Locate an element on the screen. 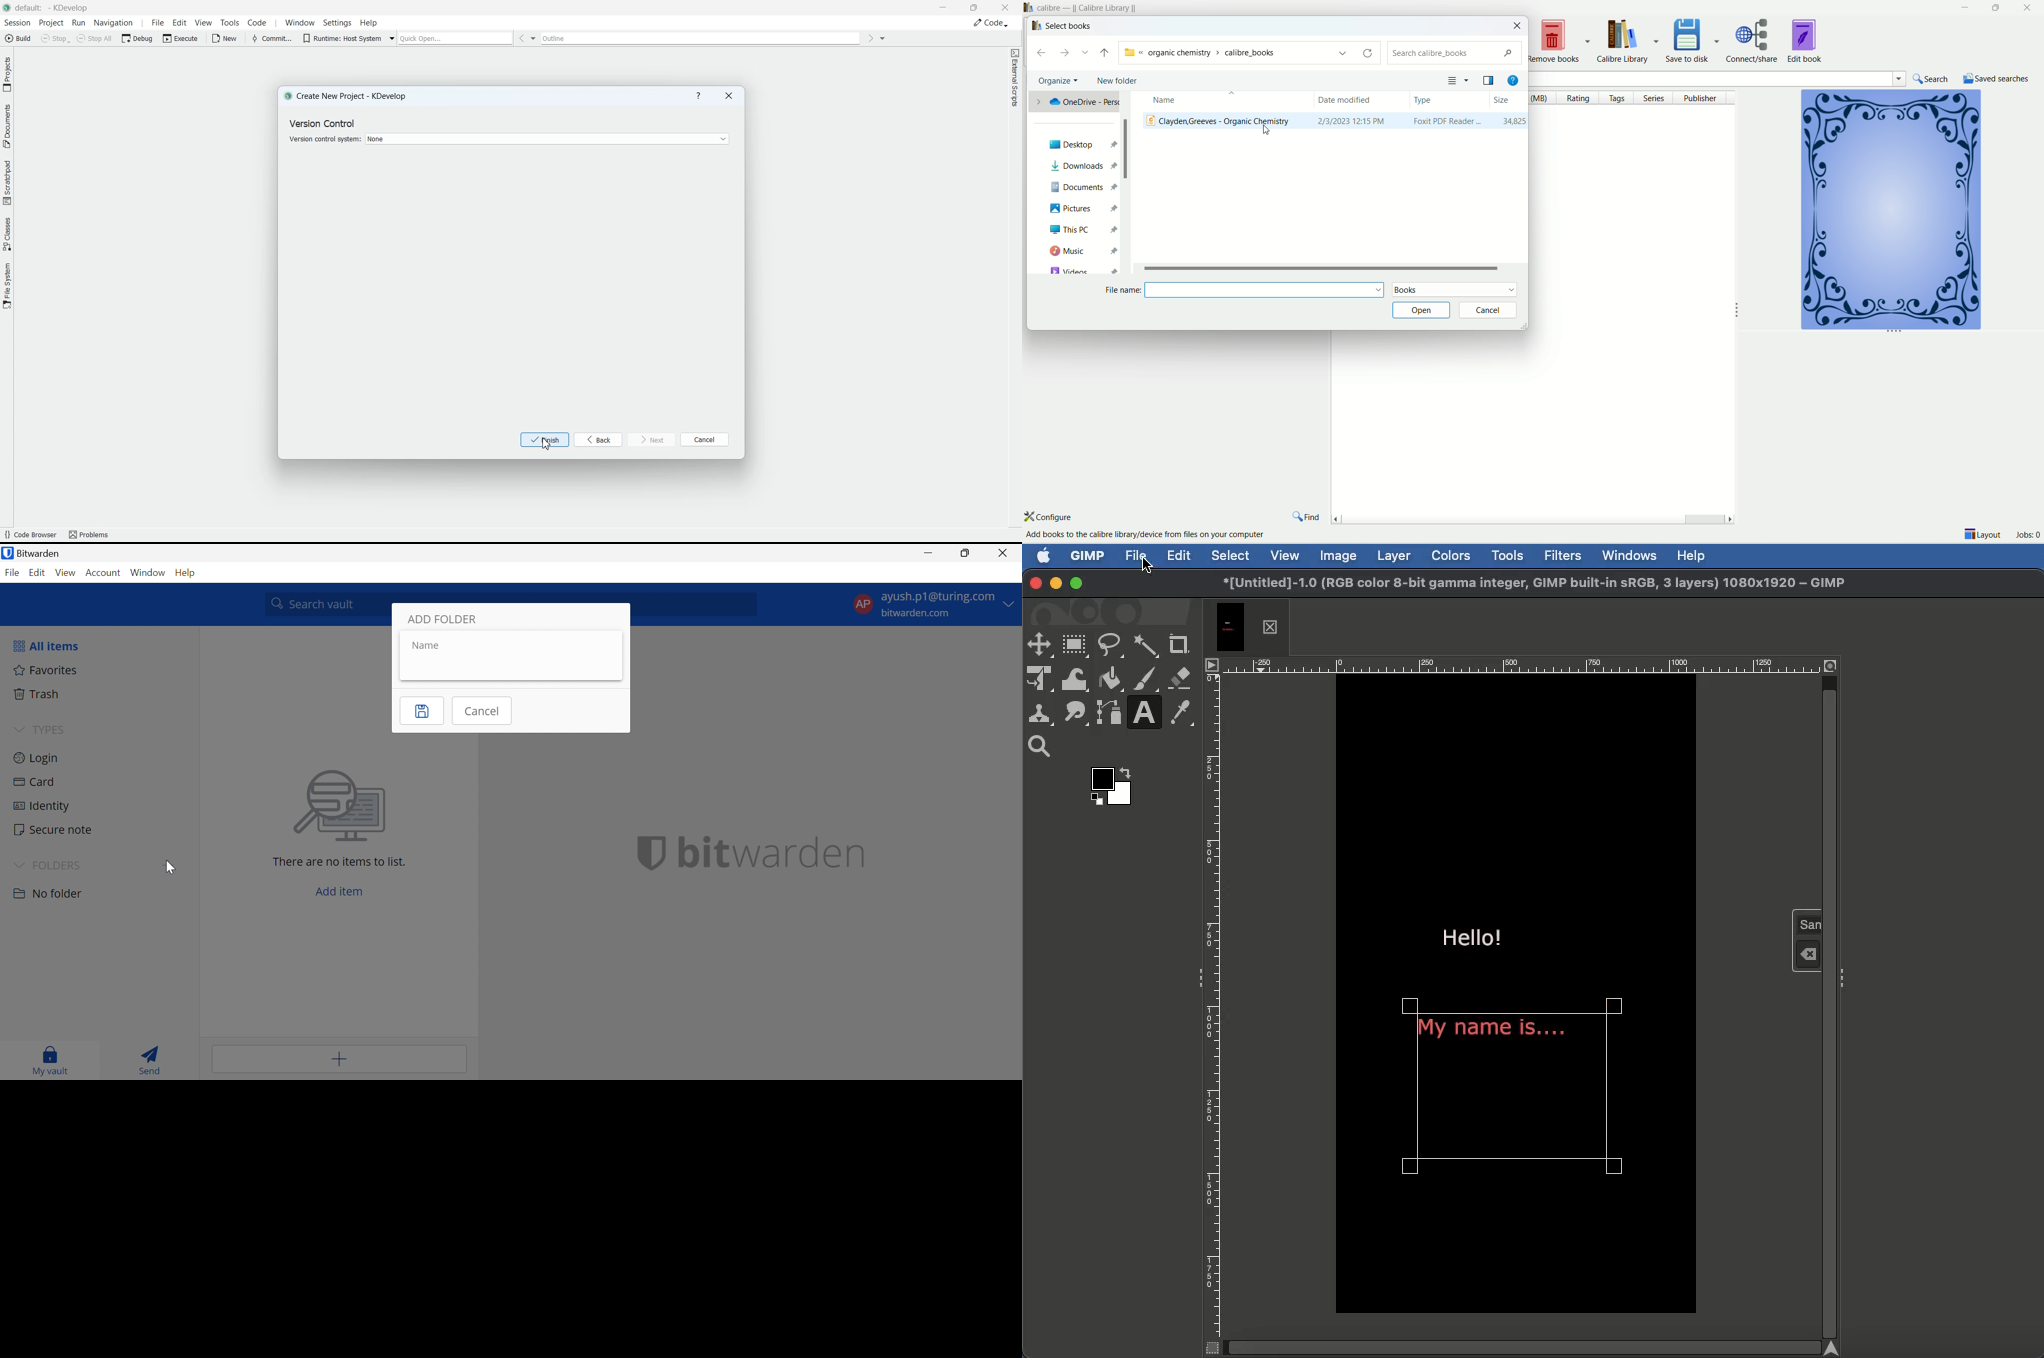 This screenshot has height=1372, width=2044. coonect/share is located at coordinates (1755, 39).